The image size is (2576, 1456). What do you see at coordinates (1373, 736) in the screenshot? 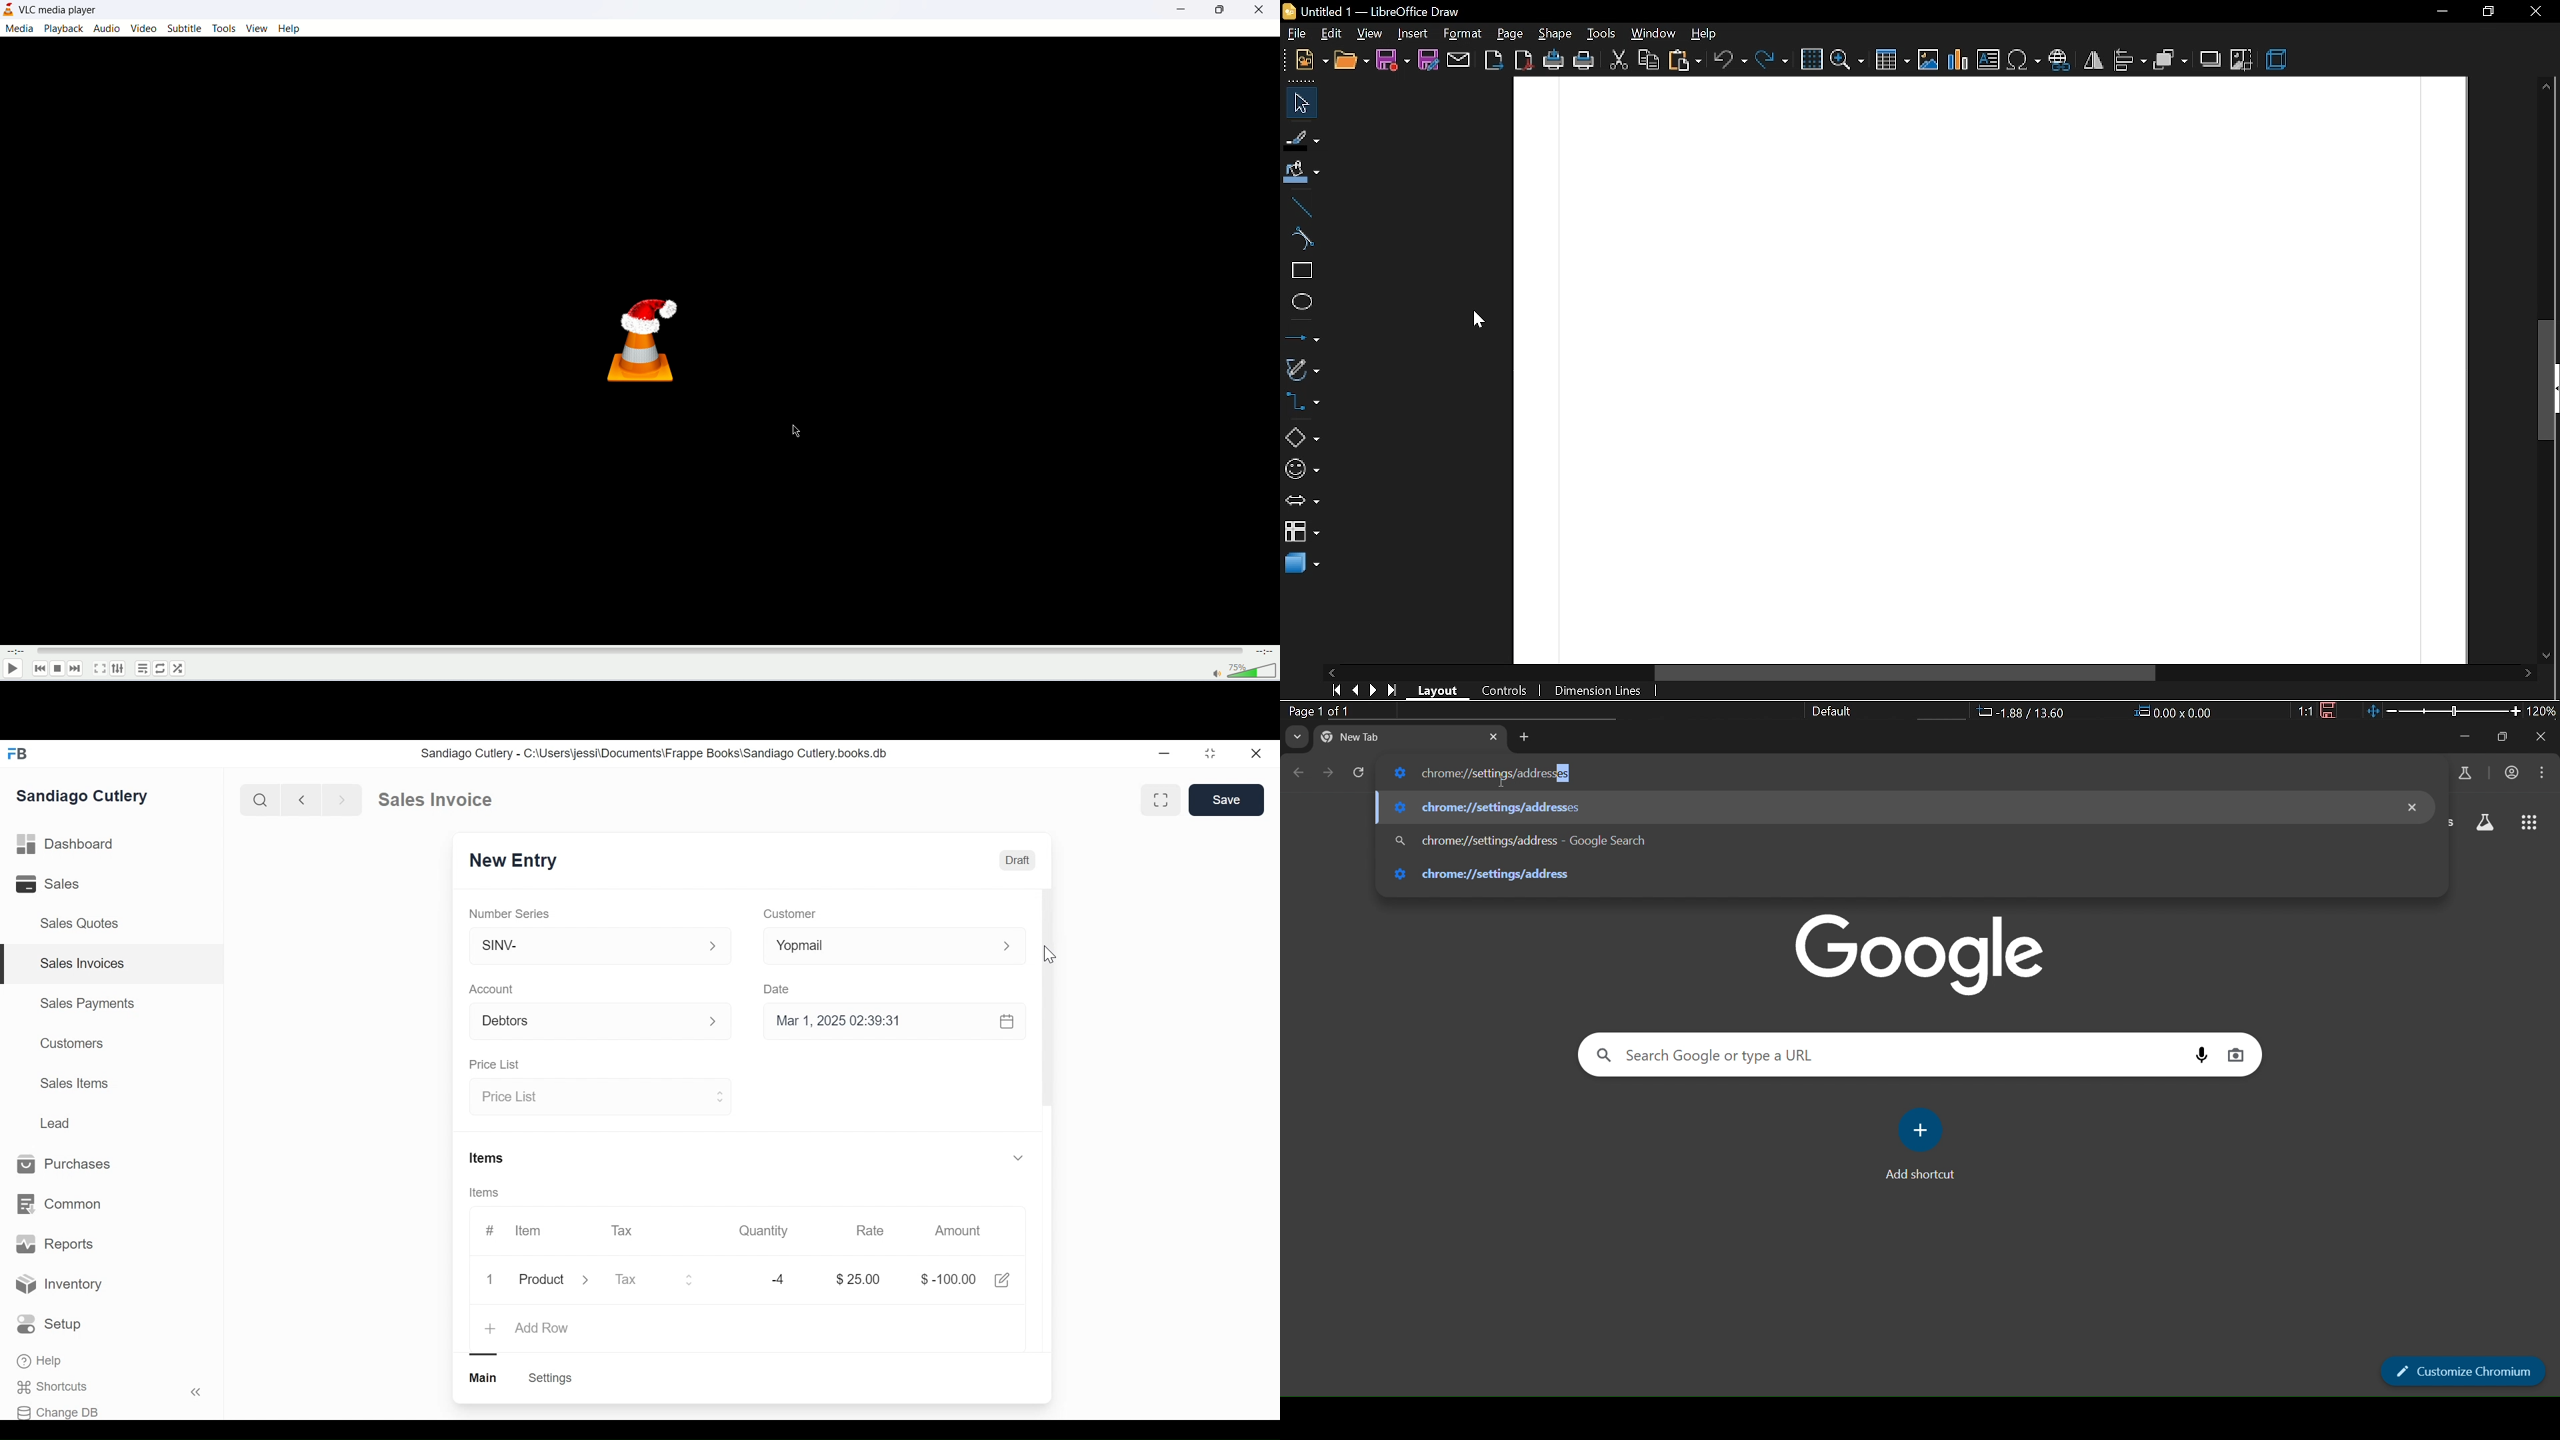
I see `current page` at bounding box center [1373, 736].